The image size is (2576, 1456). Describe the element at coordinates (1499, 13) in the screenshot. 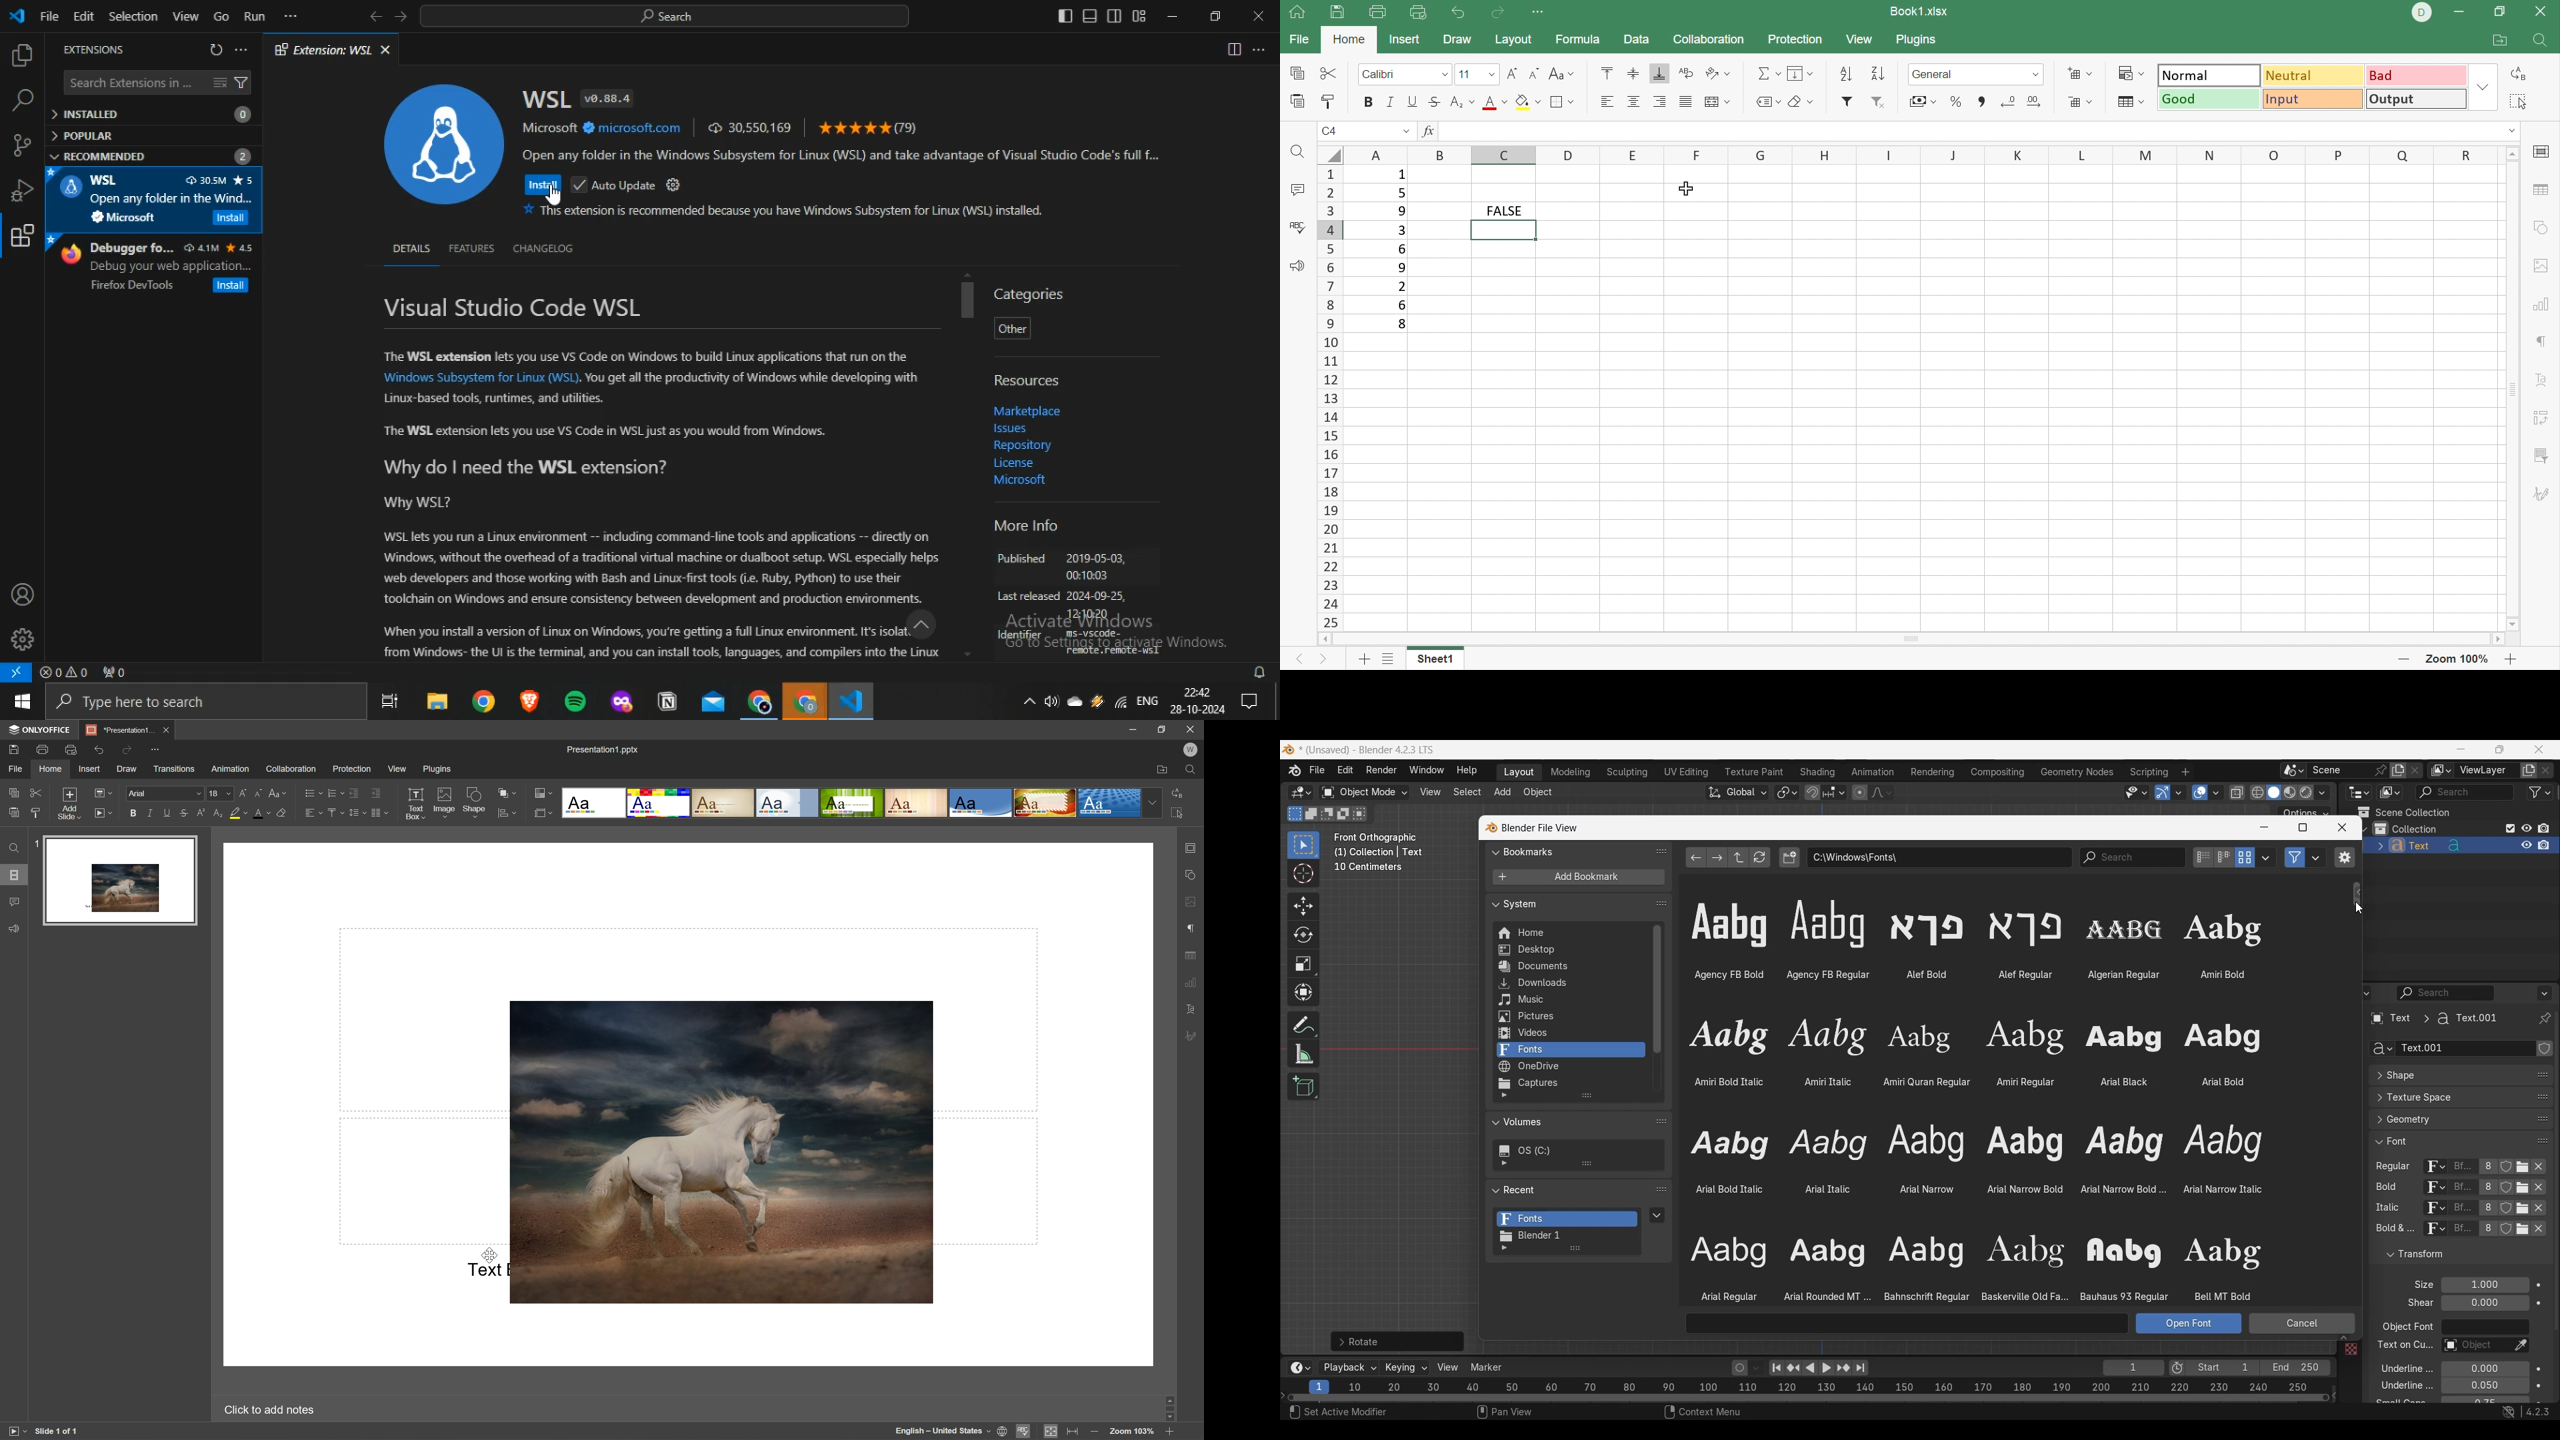

I see `Redo` at that location.